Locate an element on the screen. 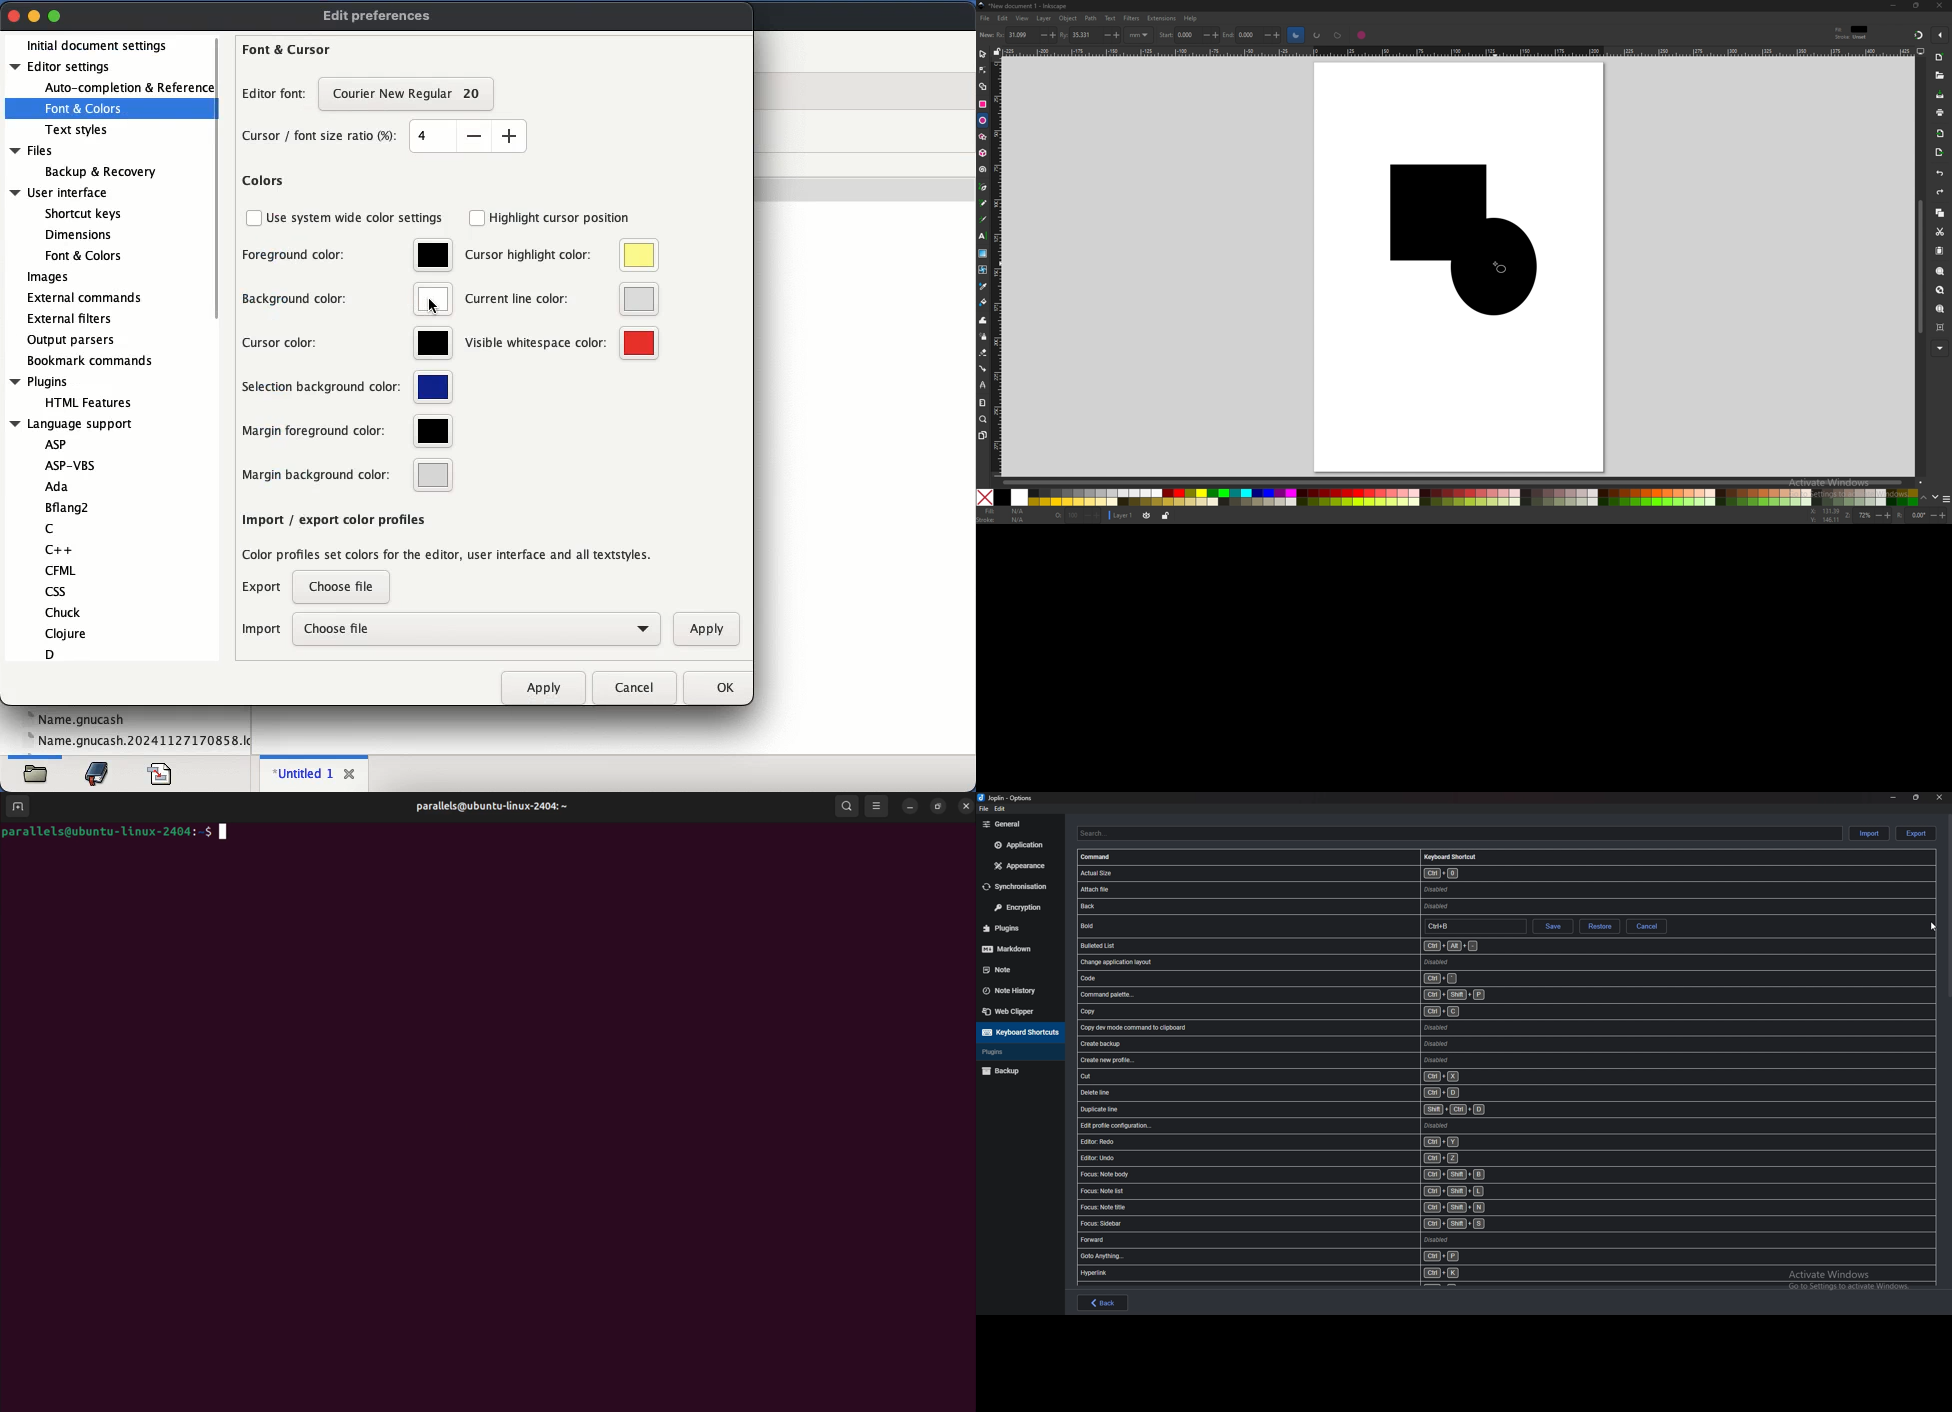 The height and width of the screenshot is (1428, 1960). font and colors is located at coordinates (85, 110).